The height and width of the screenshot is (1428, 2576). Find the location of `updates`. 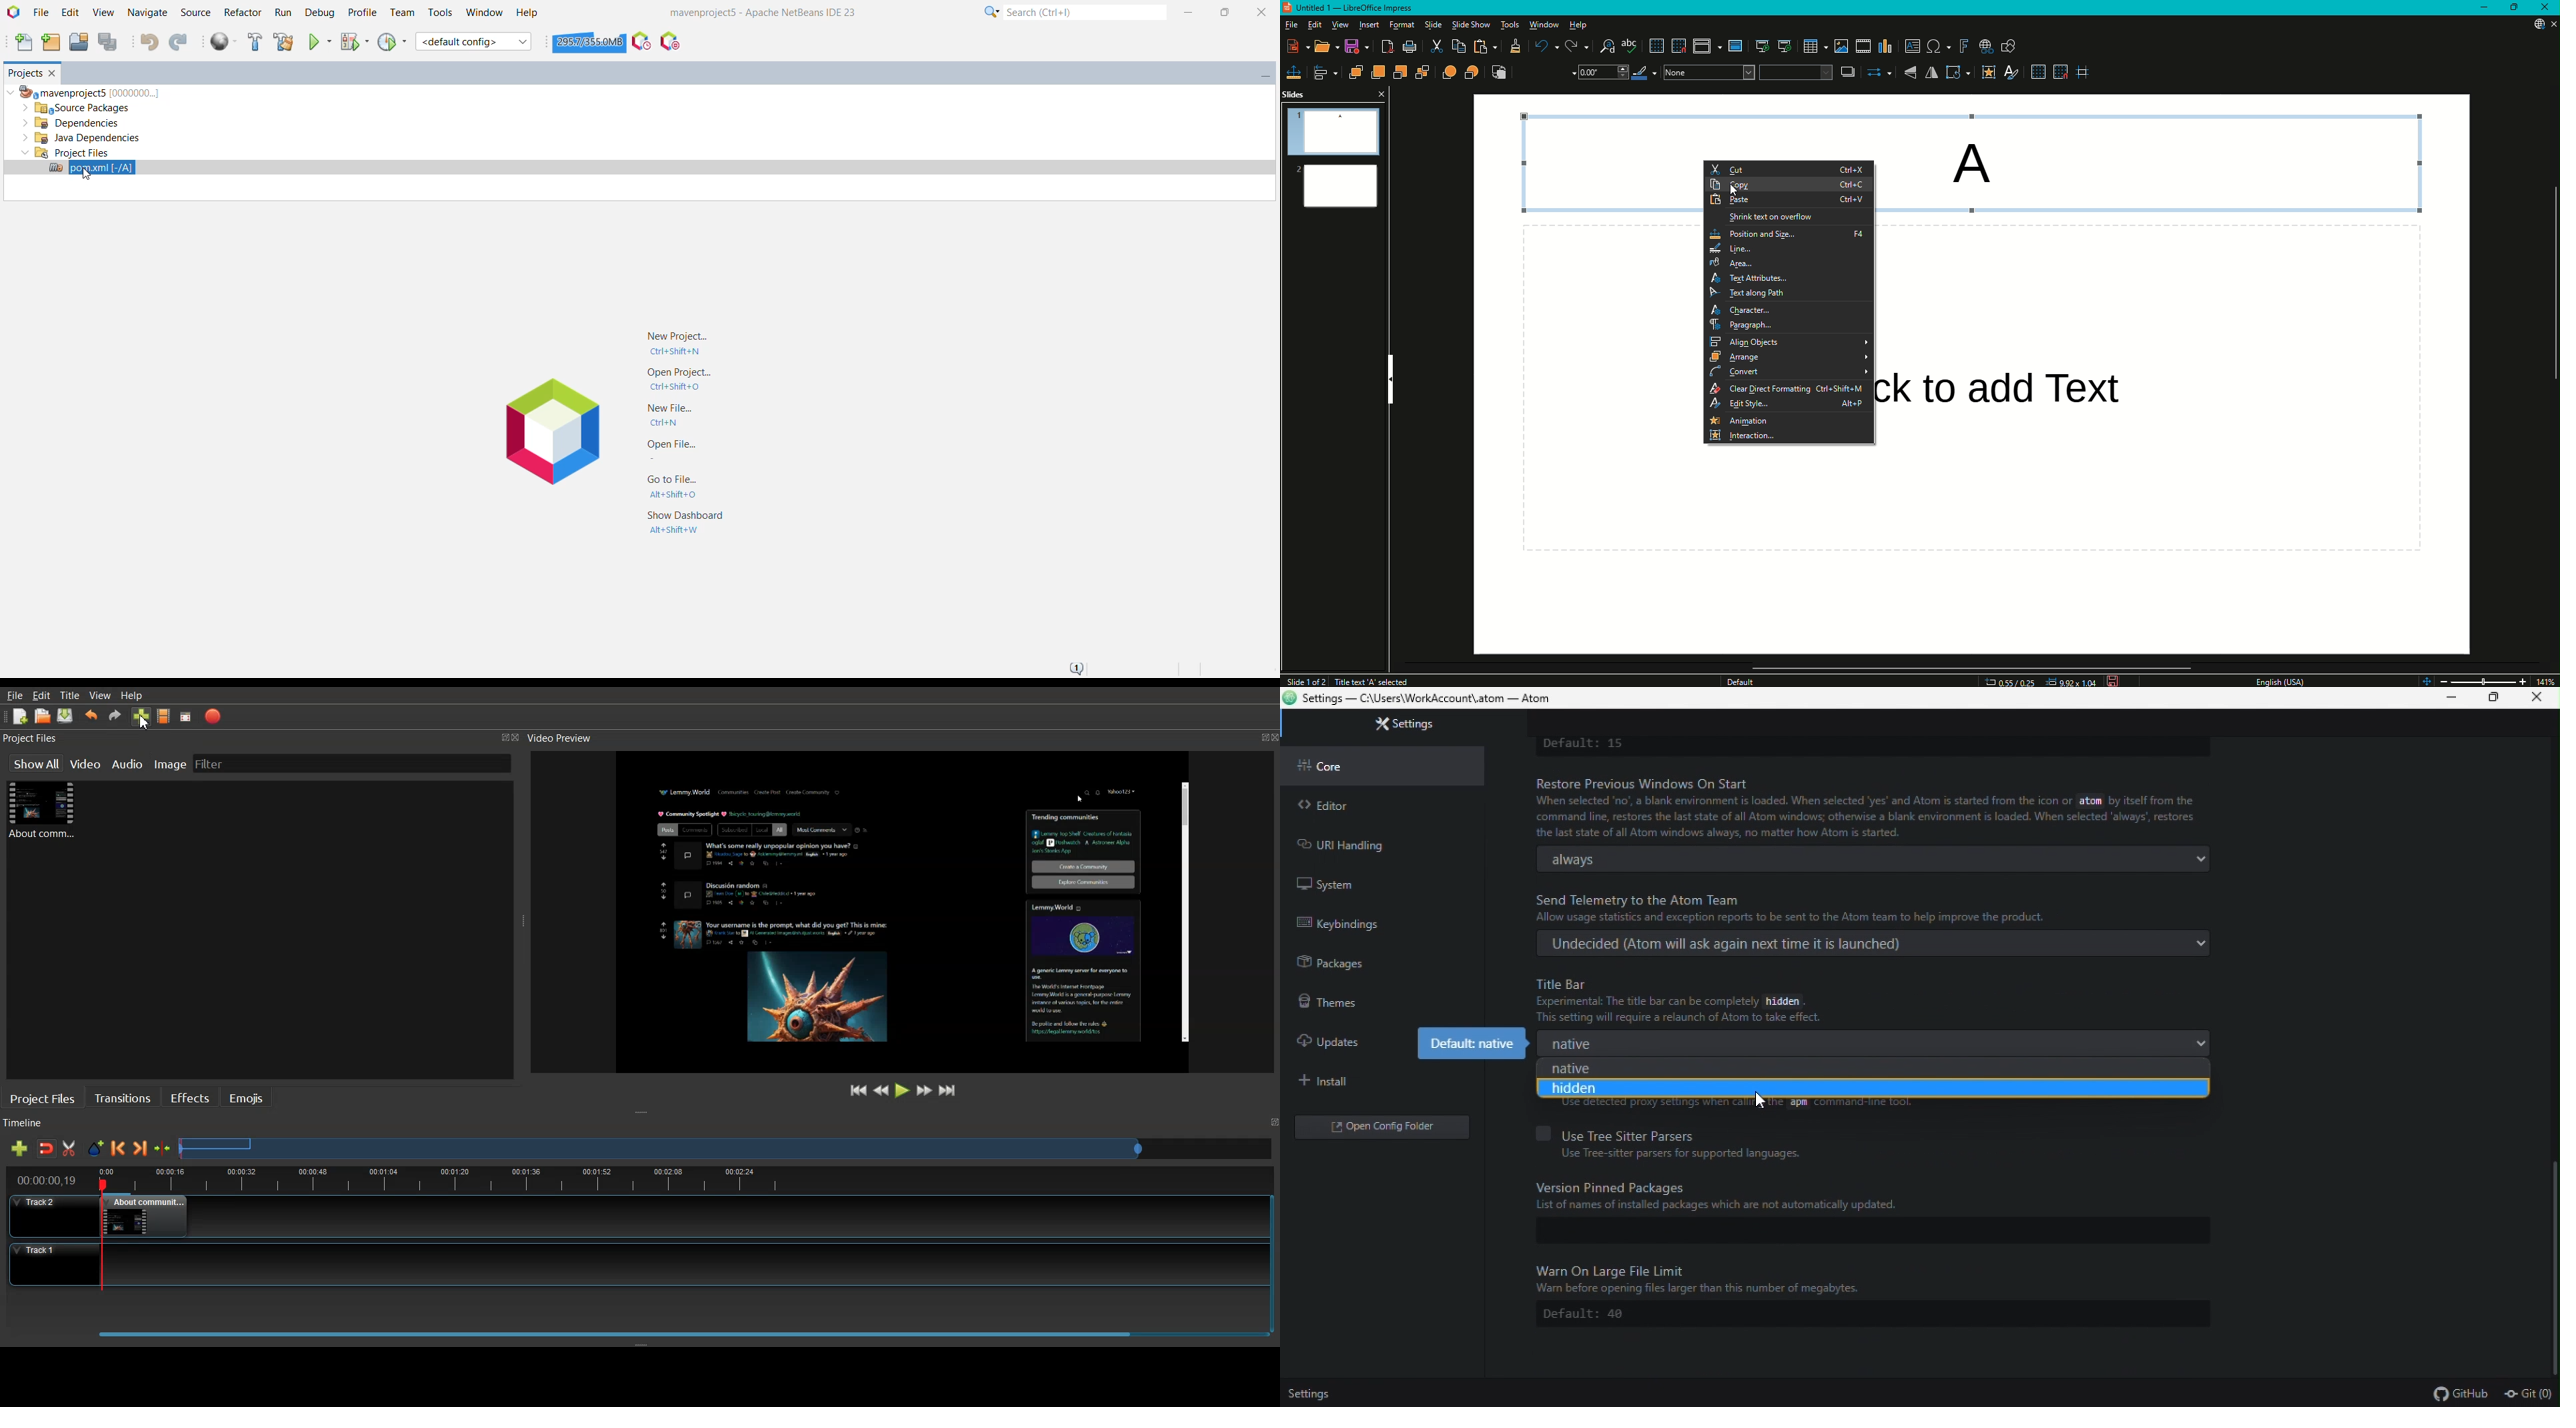

updates is located at coordinates (1338, 1037).